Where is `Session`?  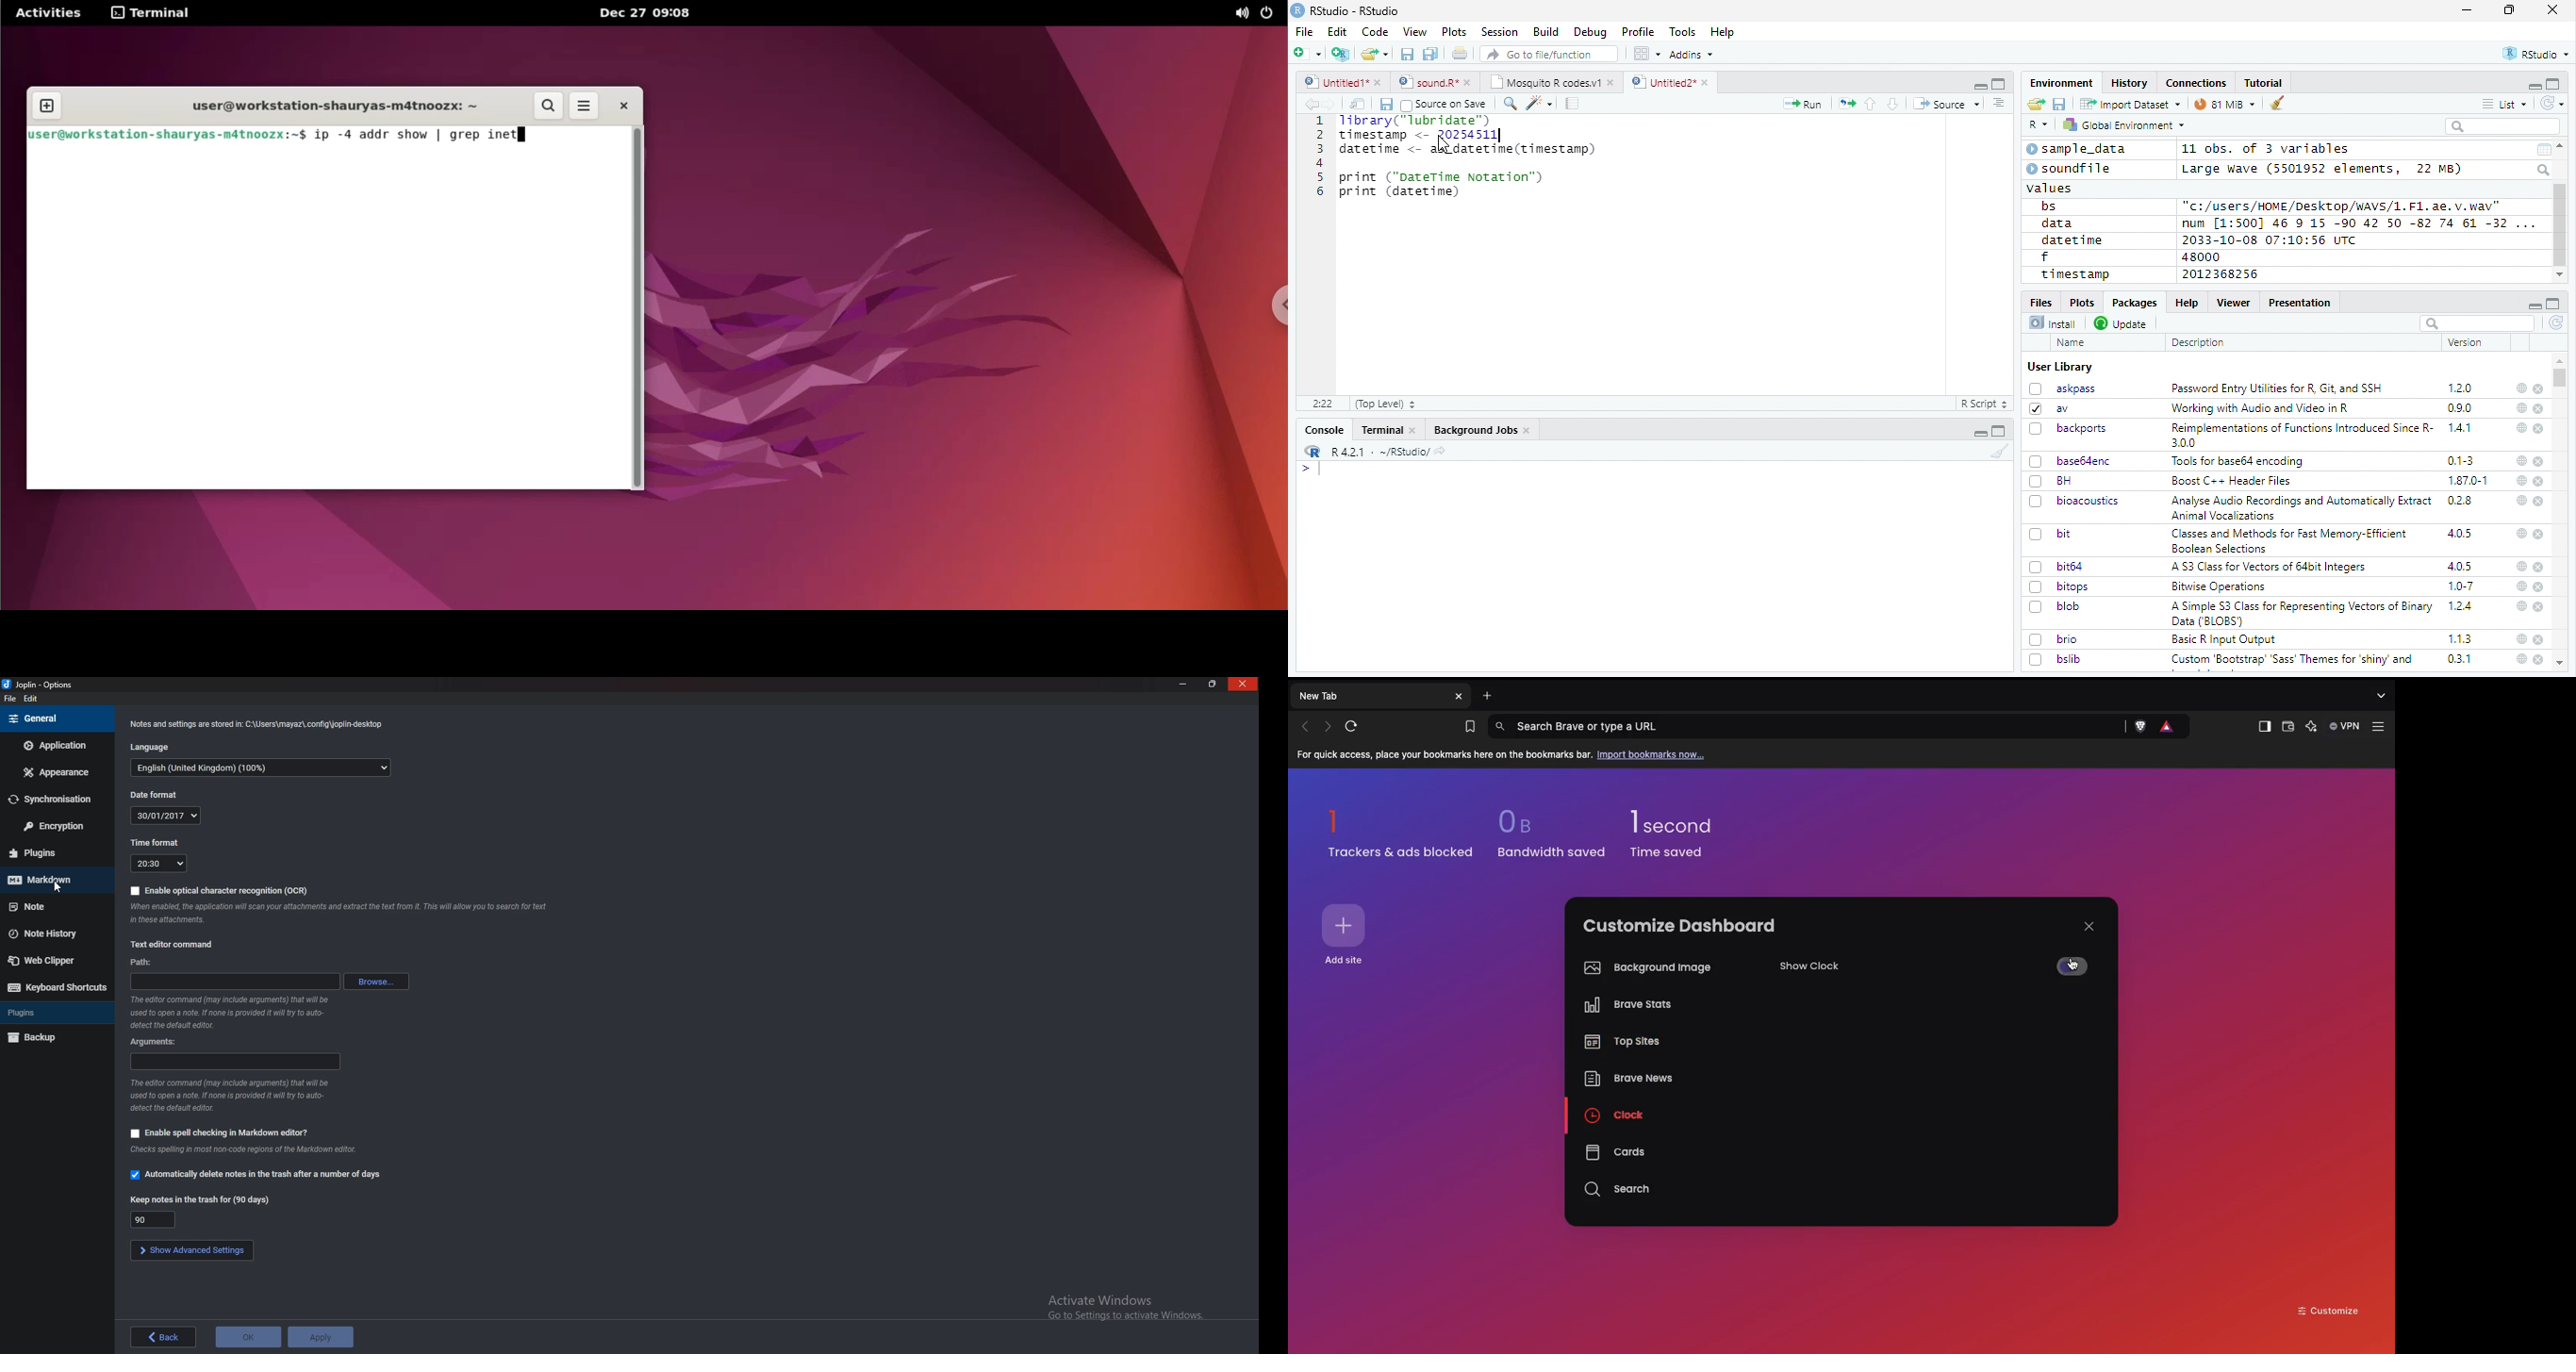 Session is located at coordinates (1498, 32).